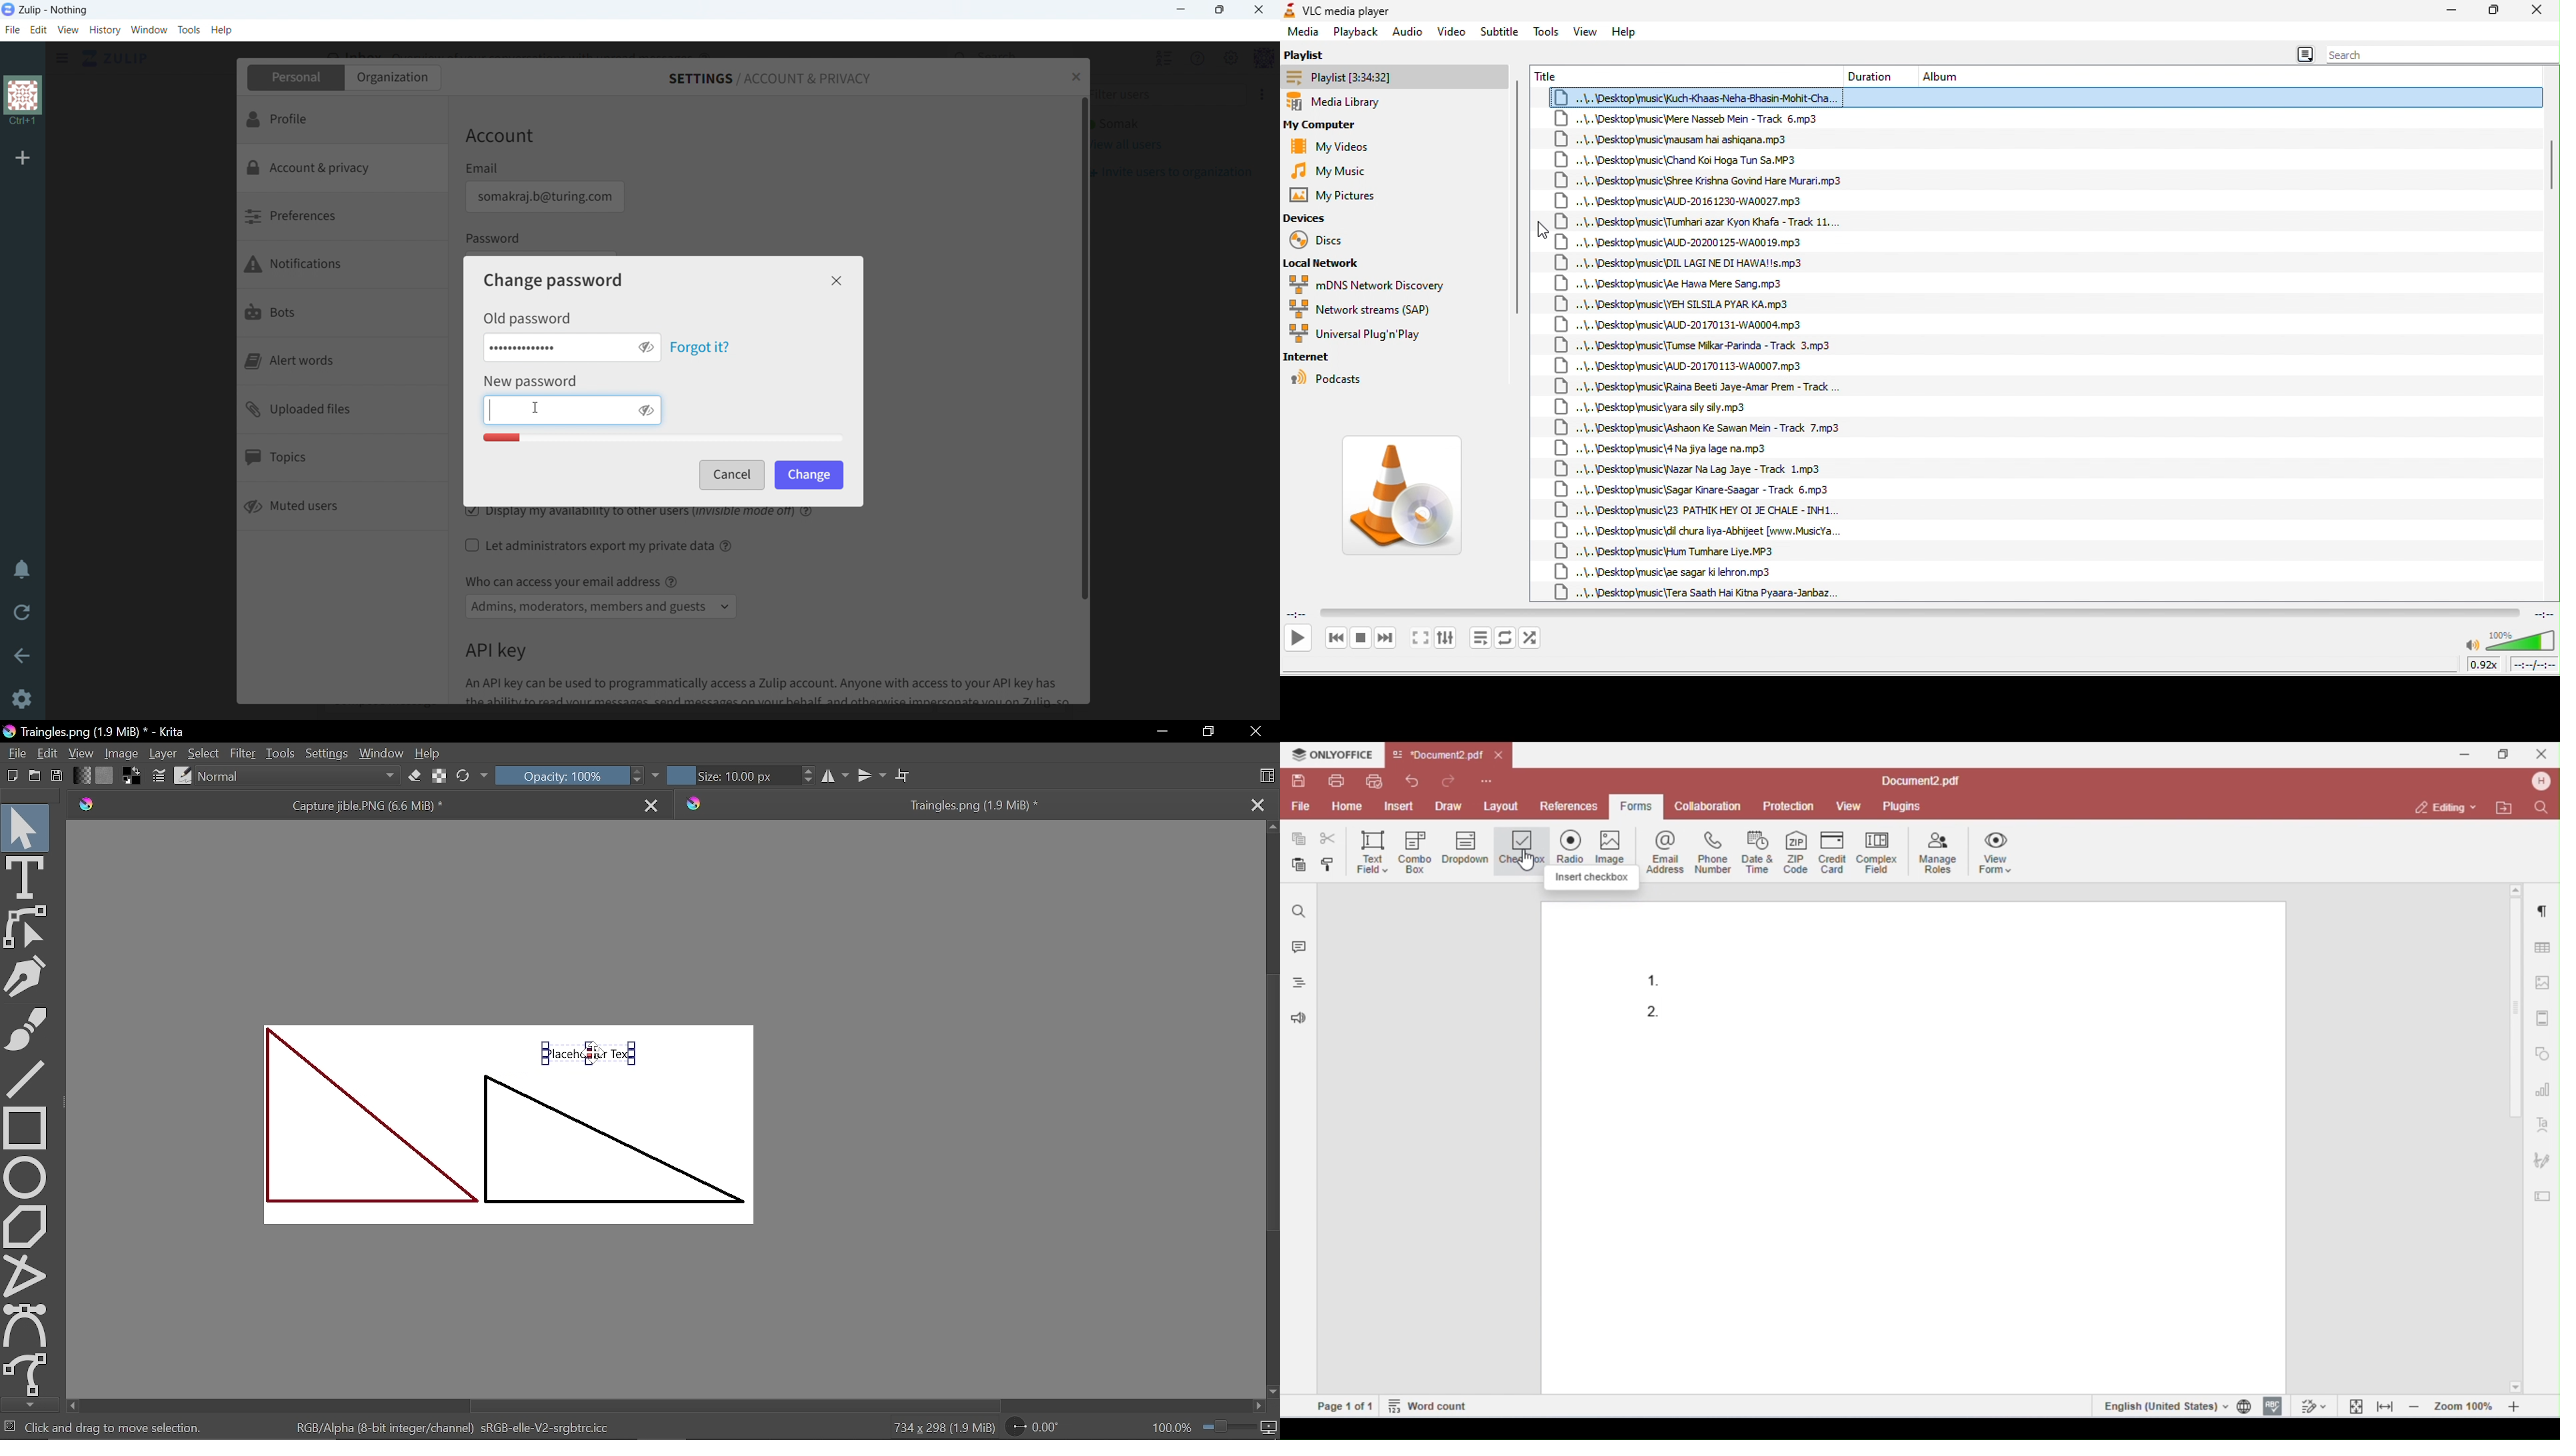 The height and width of the screenshot is (1456, 2576). I want to click on tools, so click(1547, 31).